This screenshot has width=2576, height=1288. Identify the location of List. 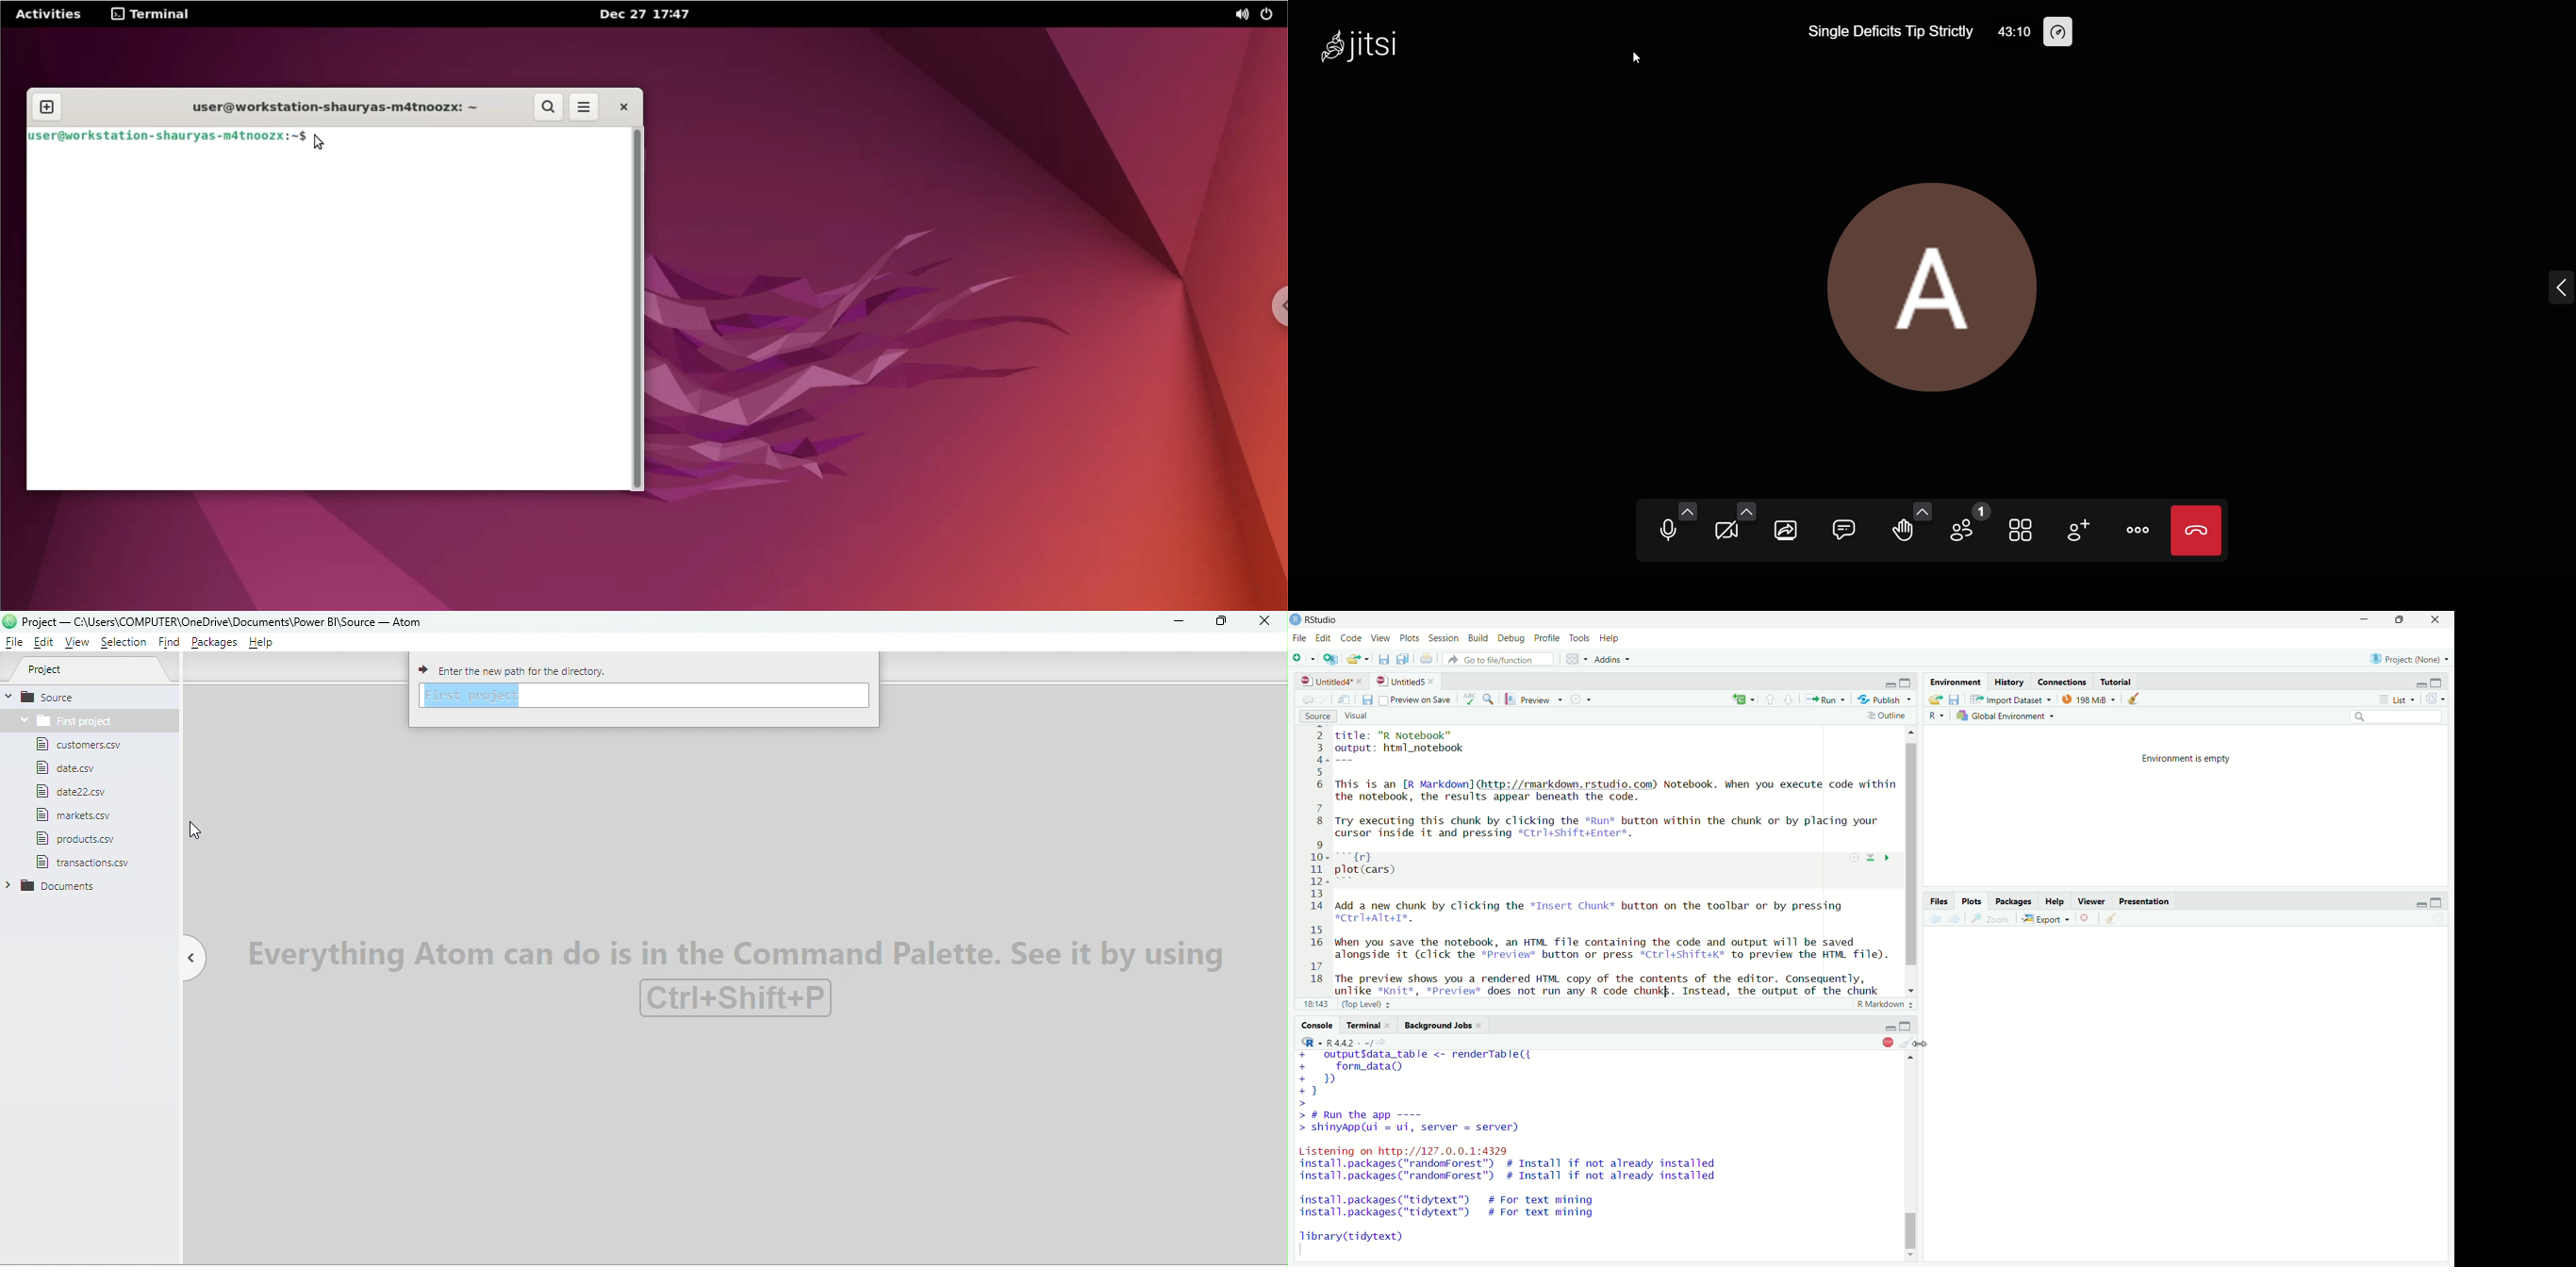
(2401, 700).